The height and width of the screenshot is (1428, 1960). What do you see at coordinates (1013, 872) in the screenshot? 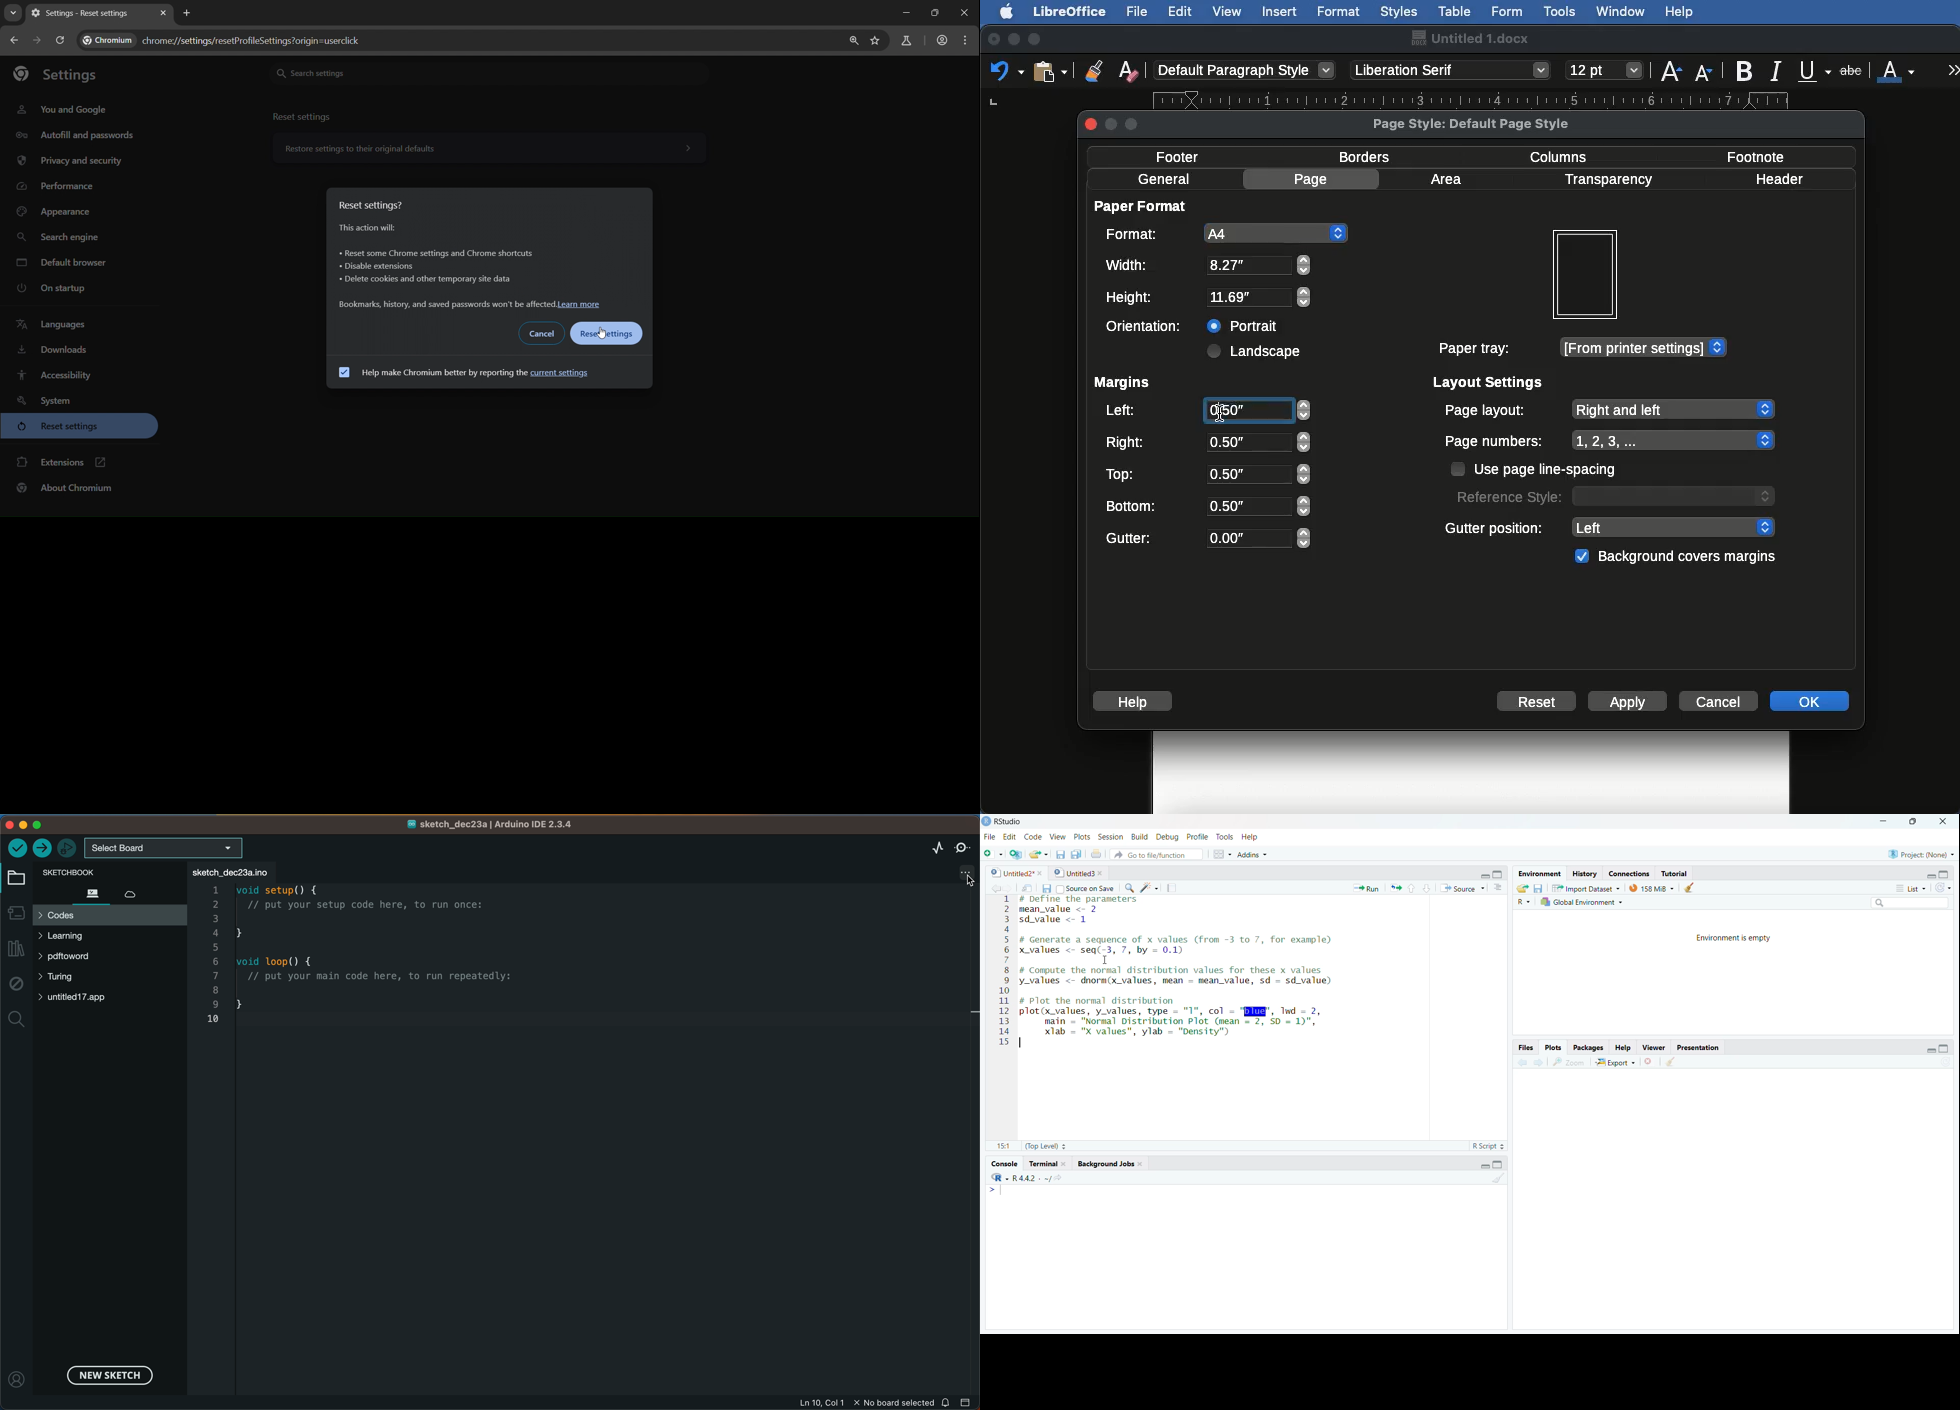
I see ` Untitled2` at bounding box center [1013, 872].